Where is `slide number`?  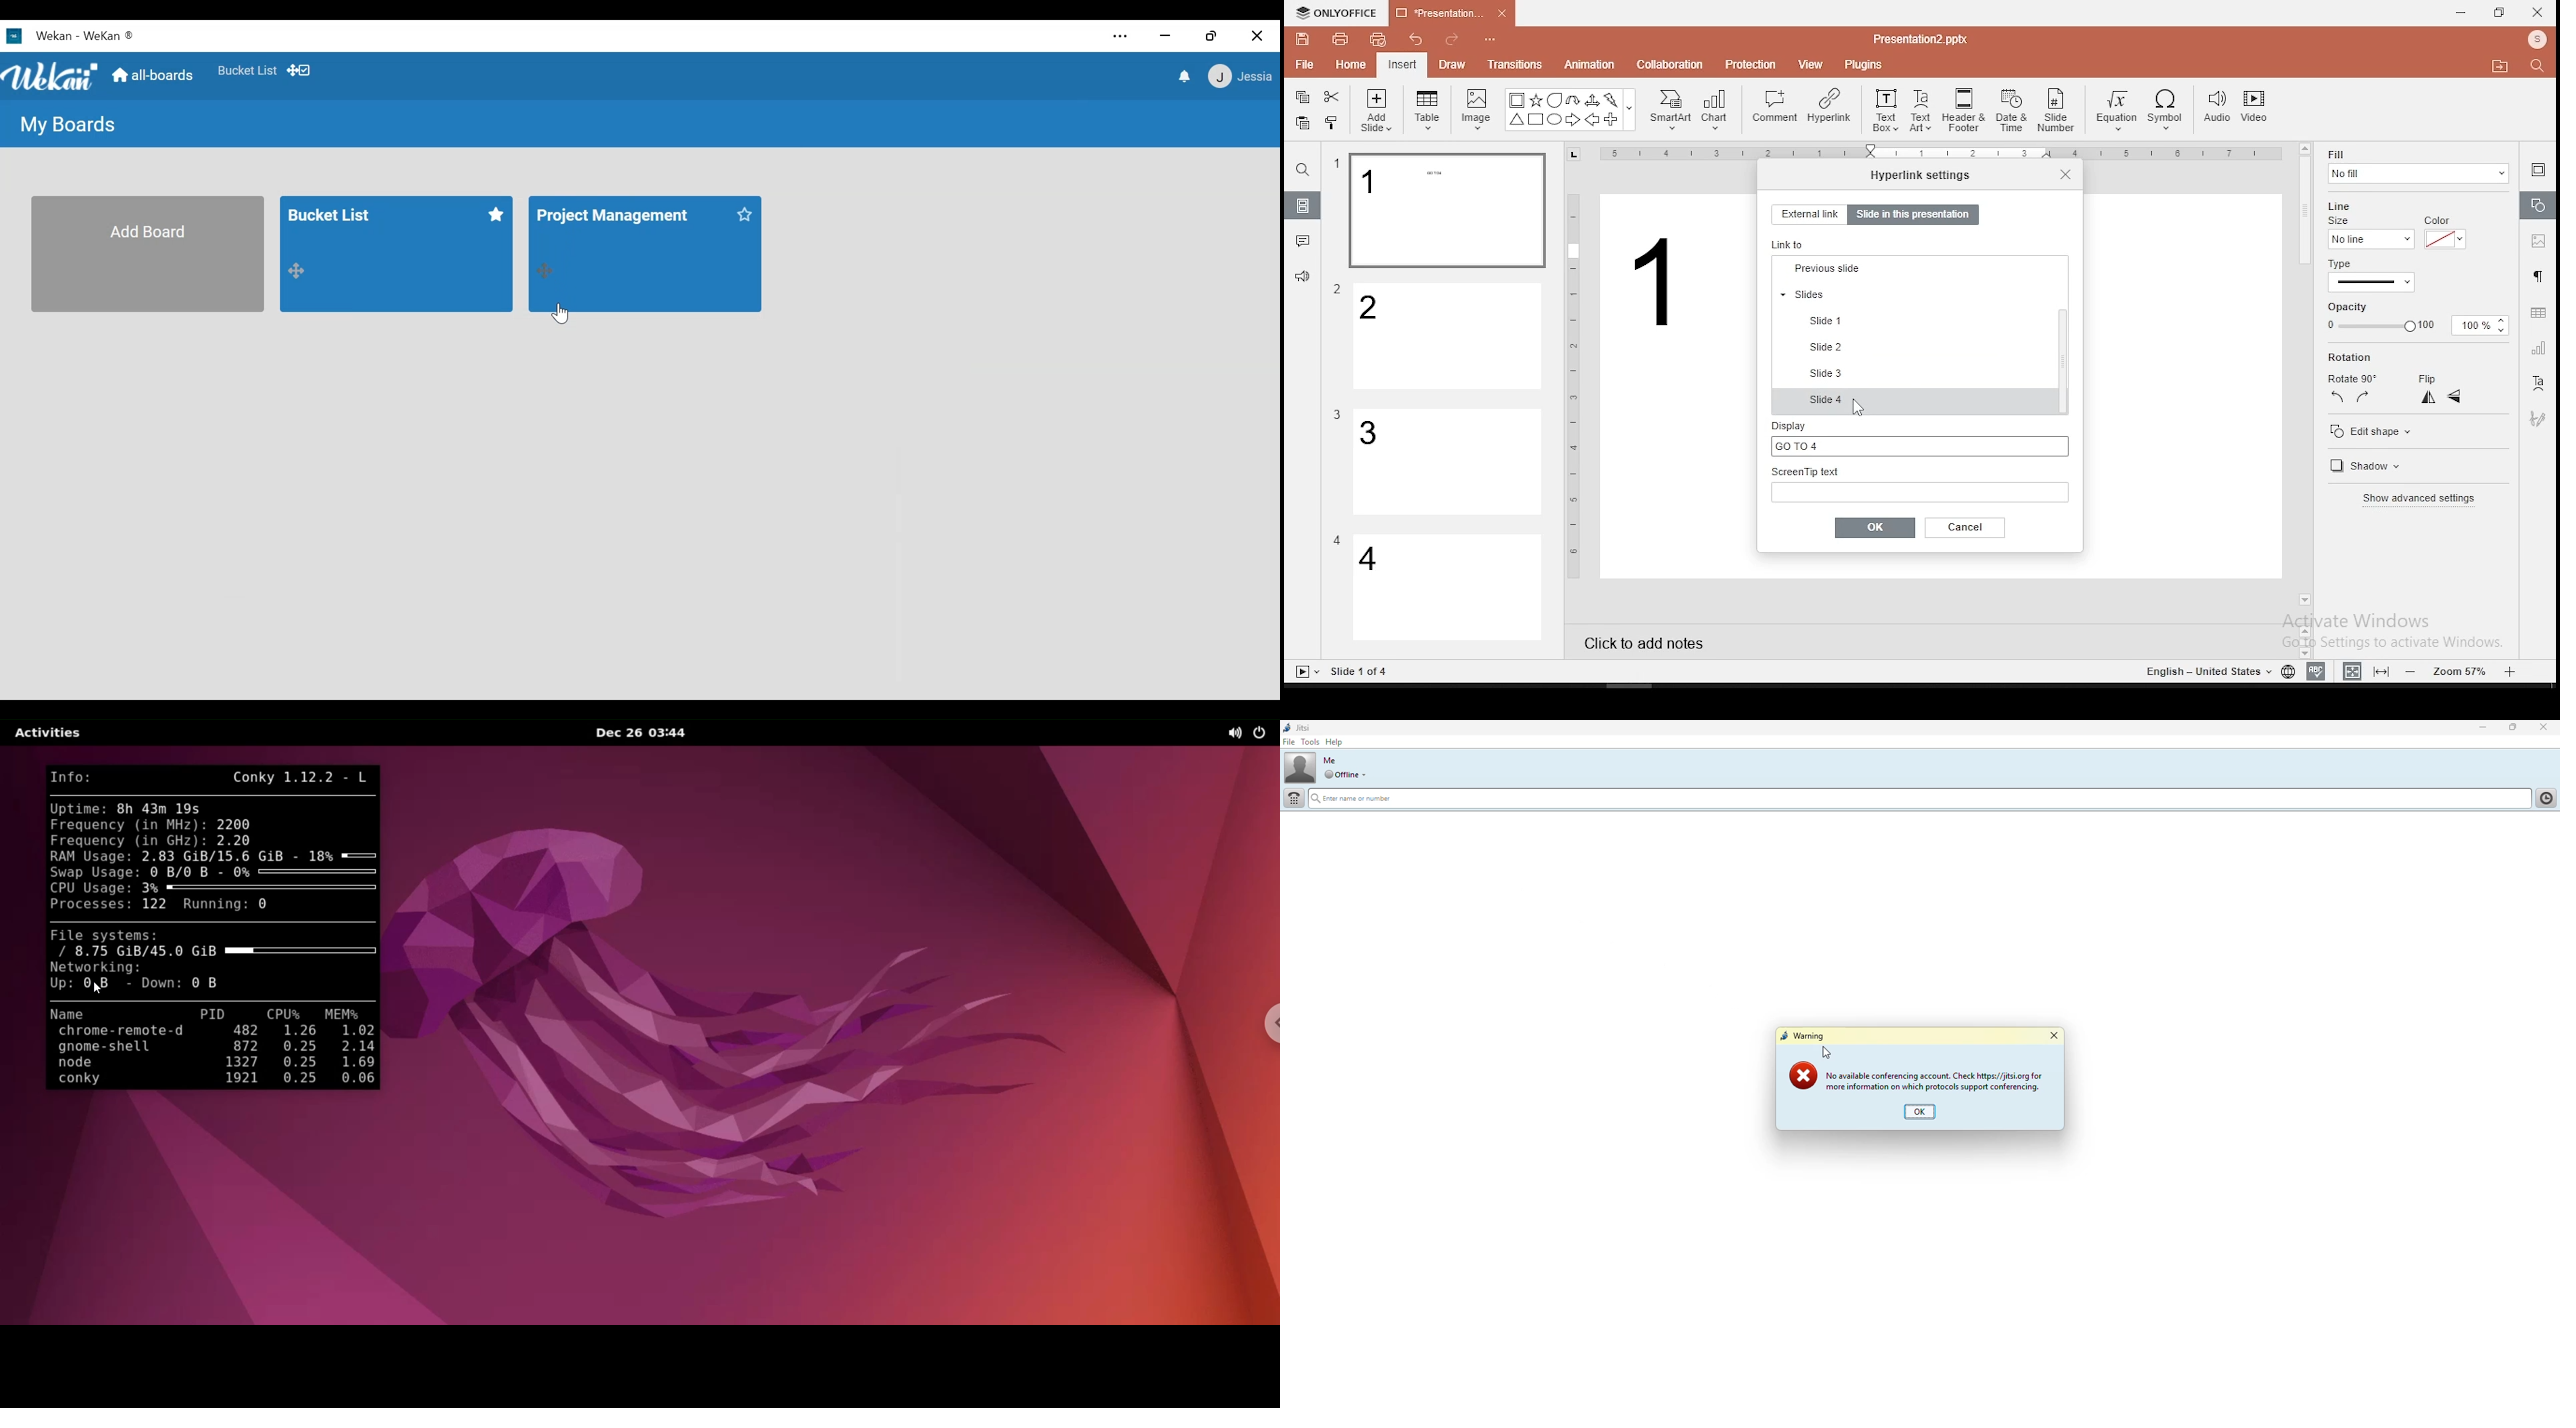 slide number is located at coordinates (2057, 110).